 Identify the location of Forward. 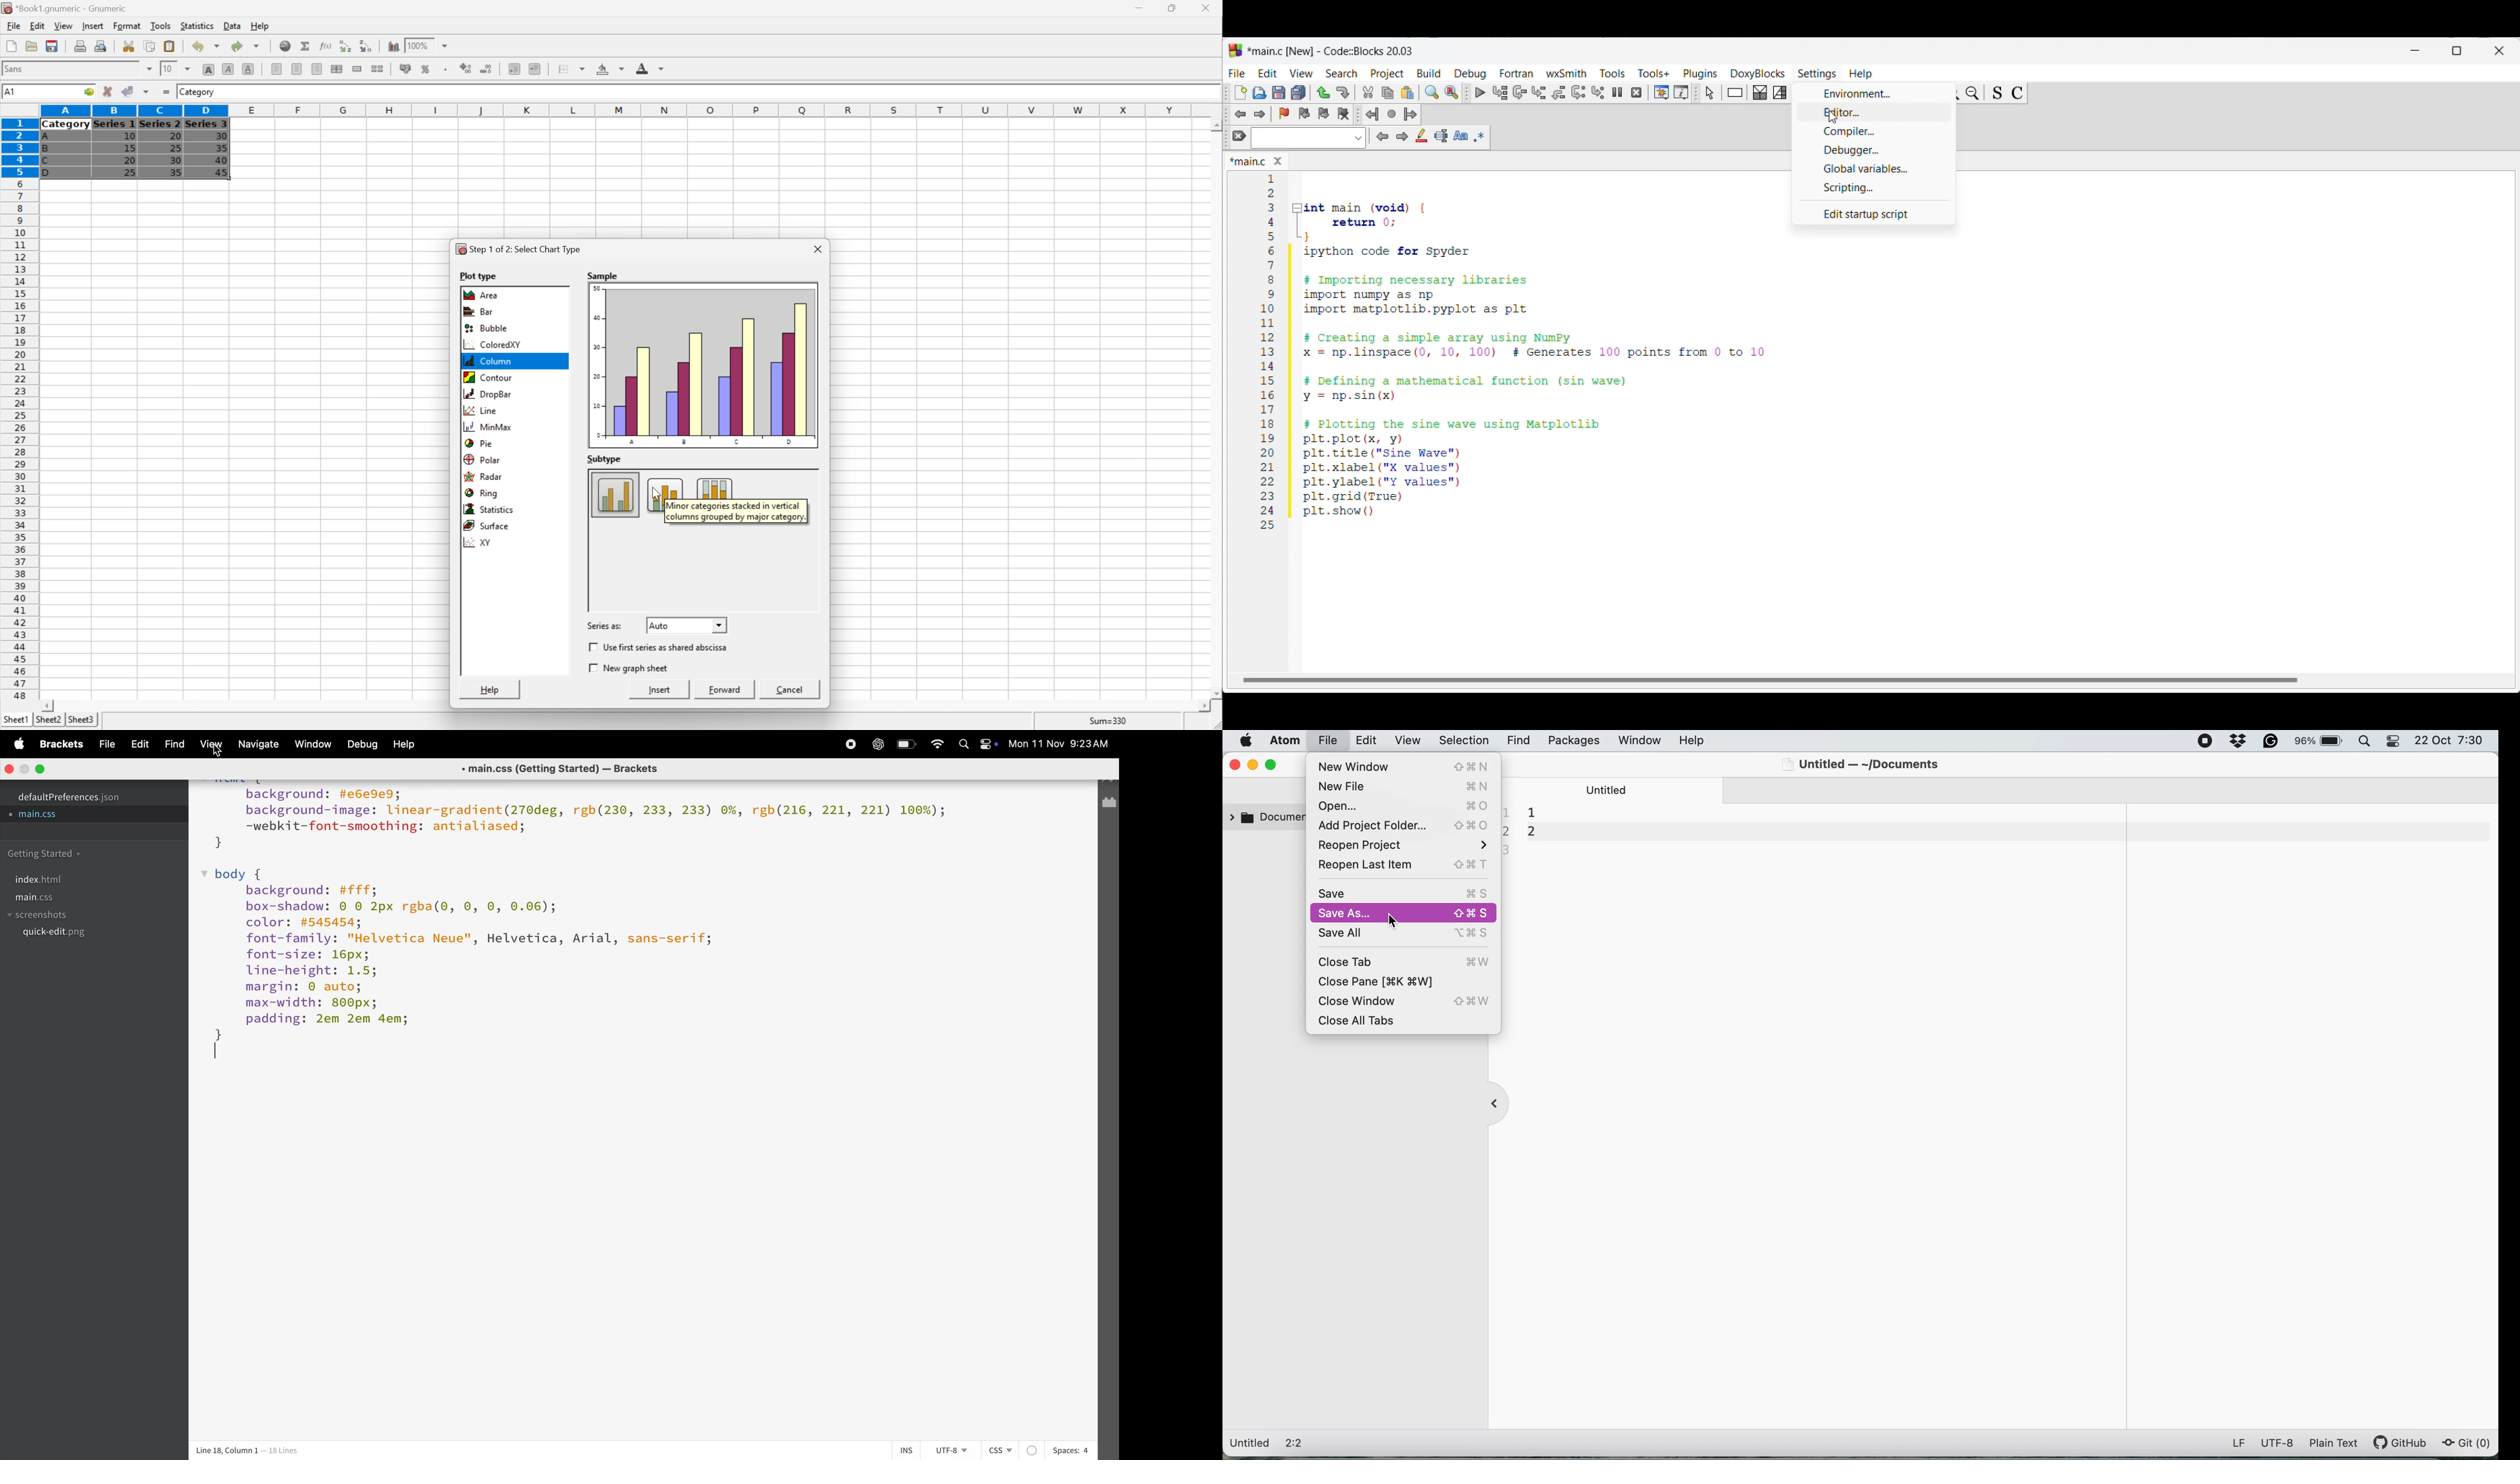
(727, 689).